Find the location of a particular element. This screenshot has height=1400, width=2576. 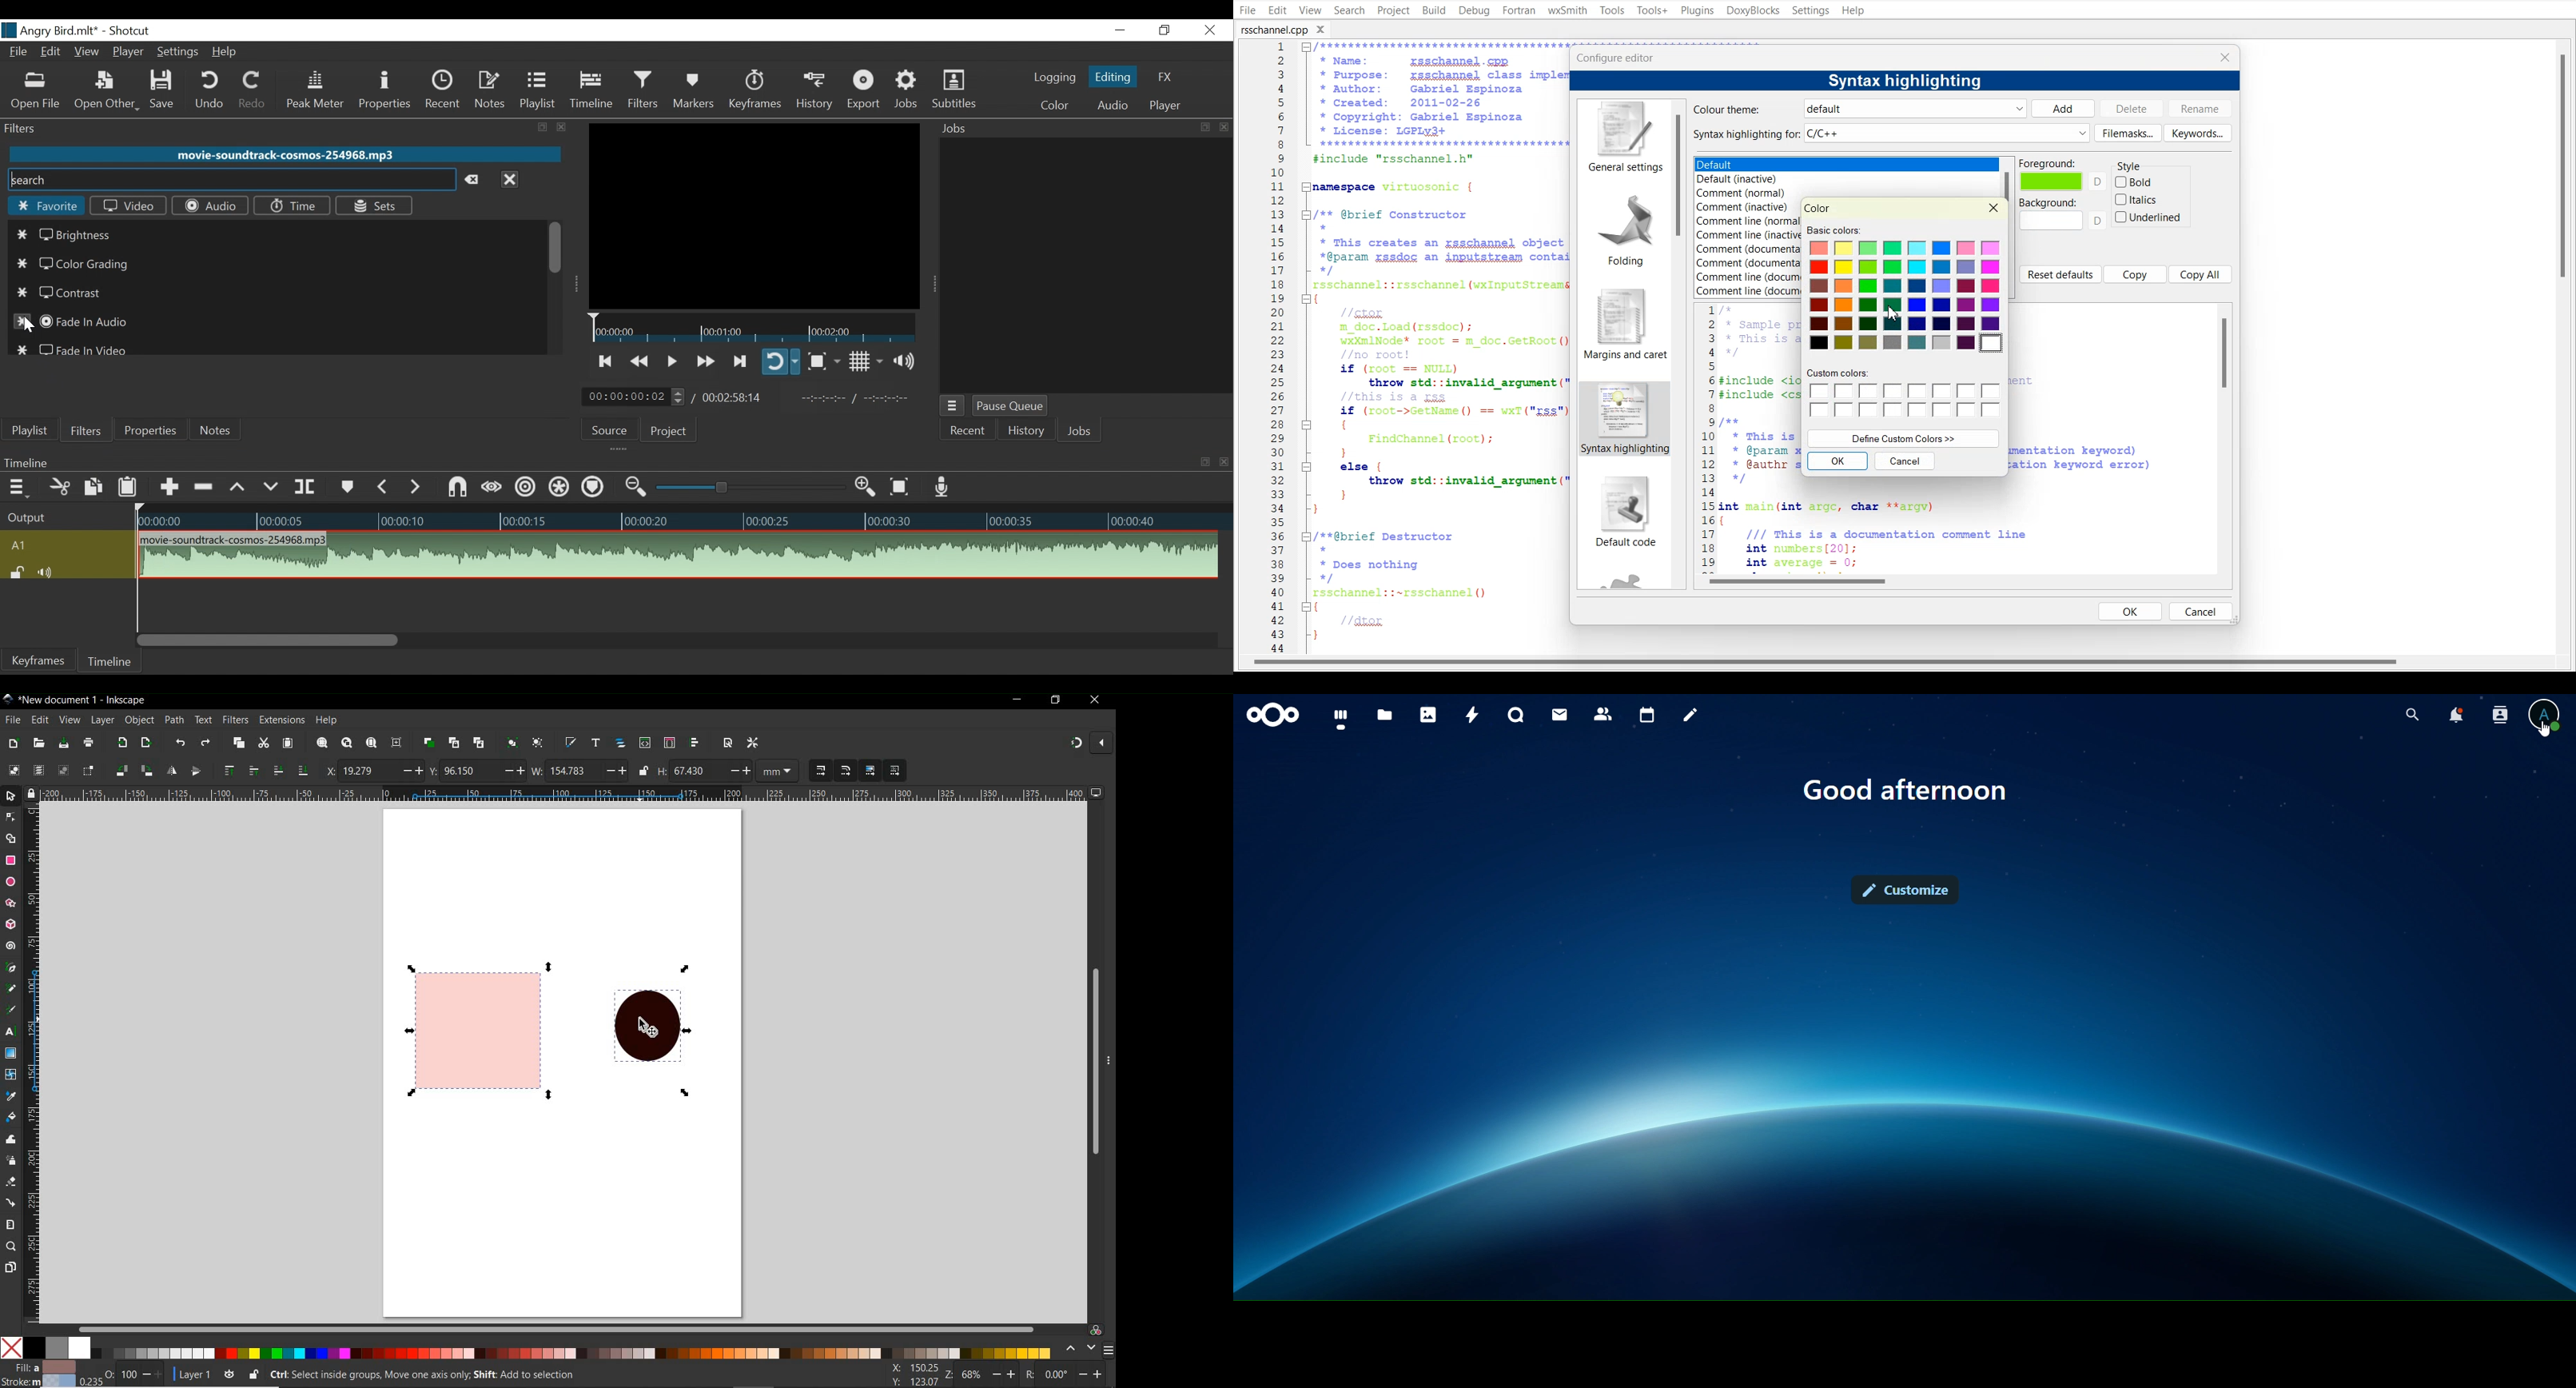

Output is located at coordinates (62, 515).